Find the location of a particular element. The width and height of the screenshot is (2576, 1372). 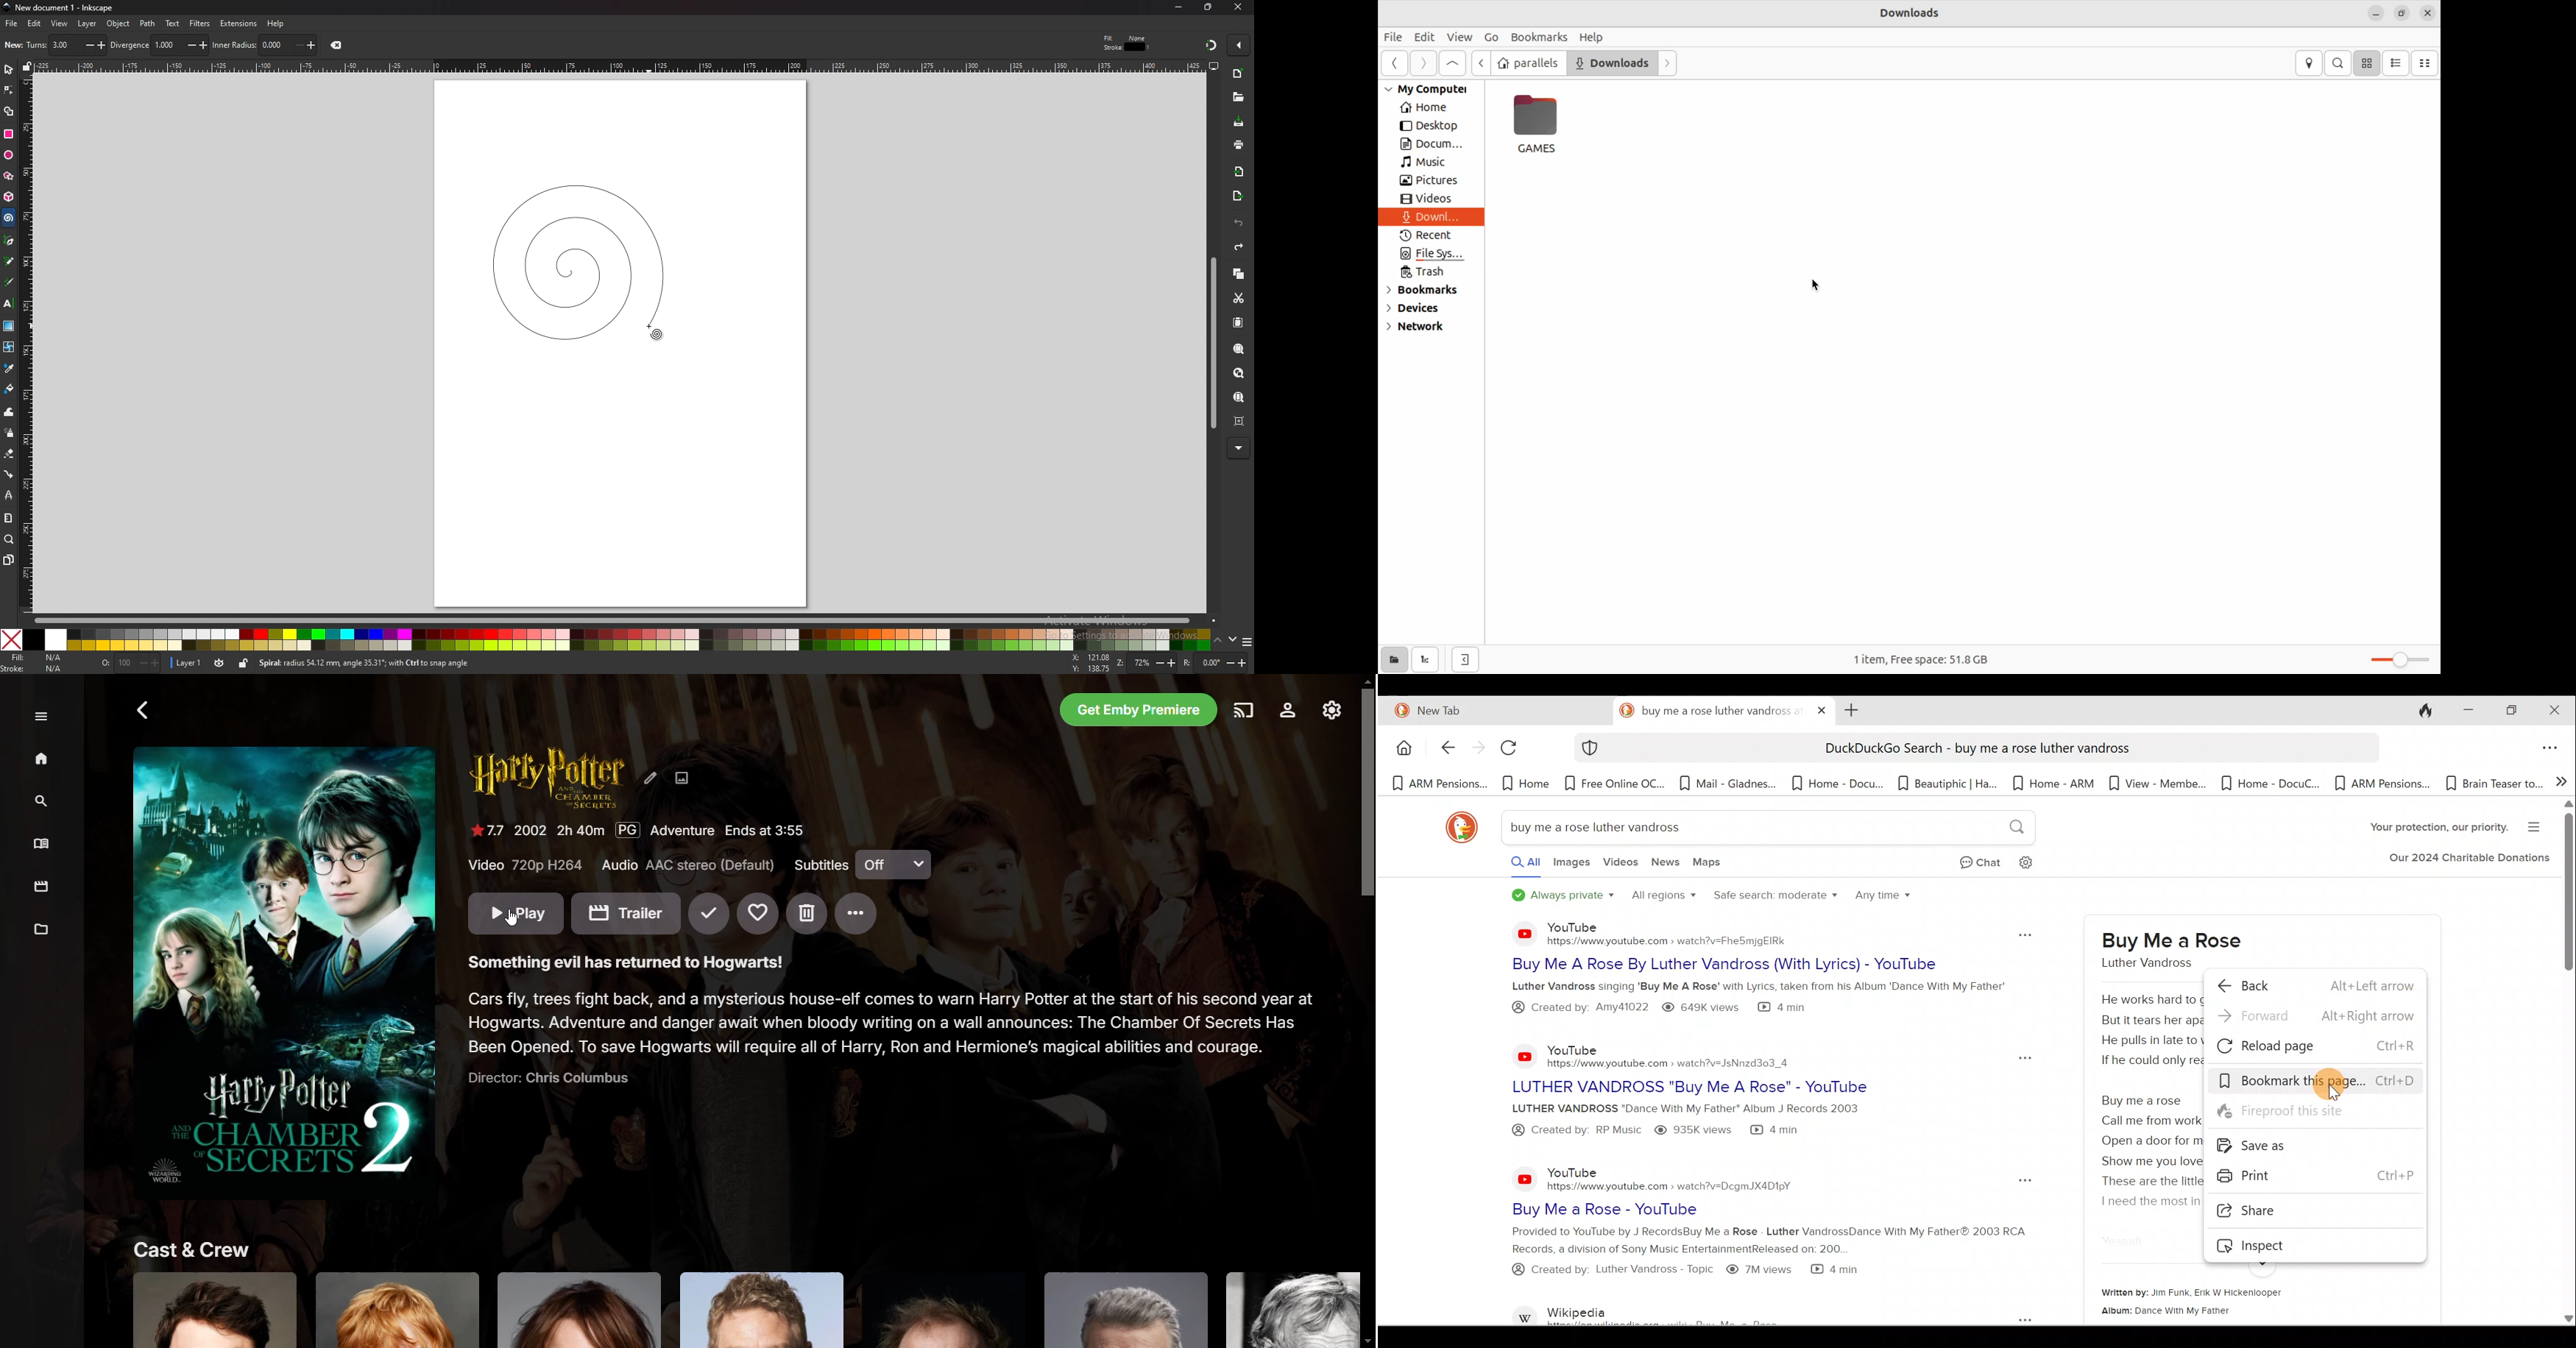

icon view is located at coordinates (2368, 64).